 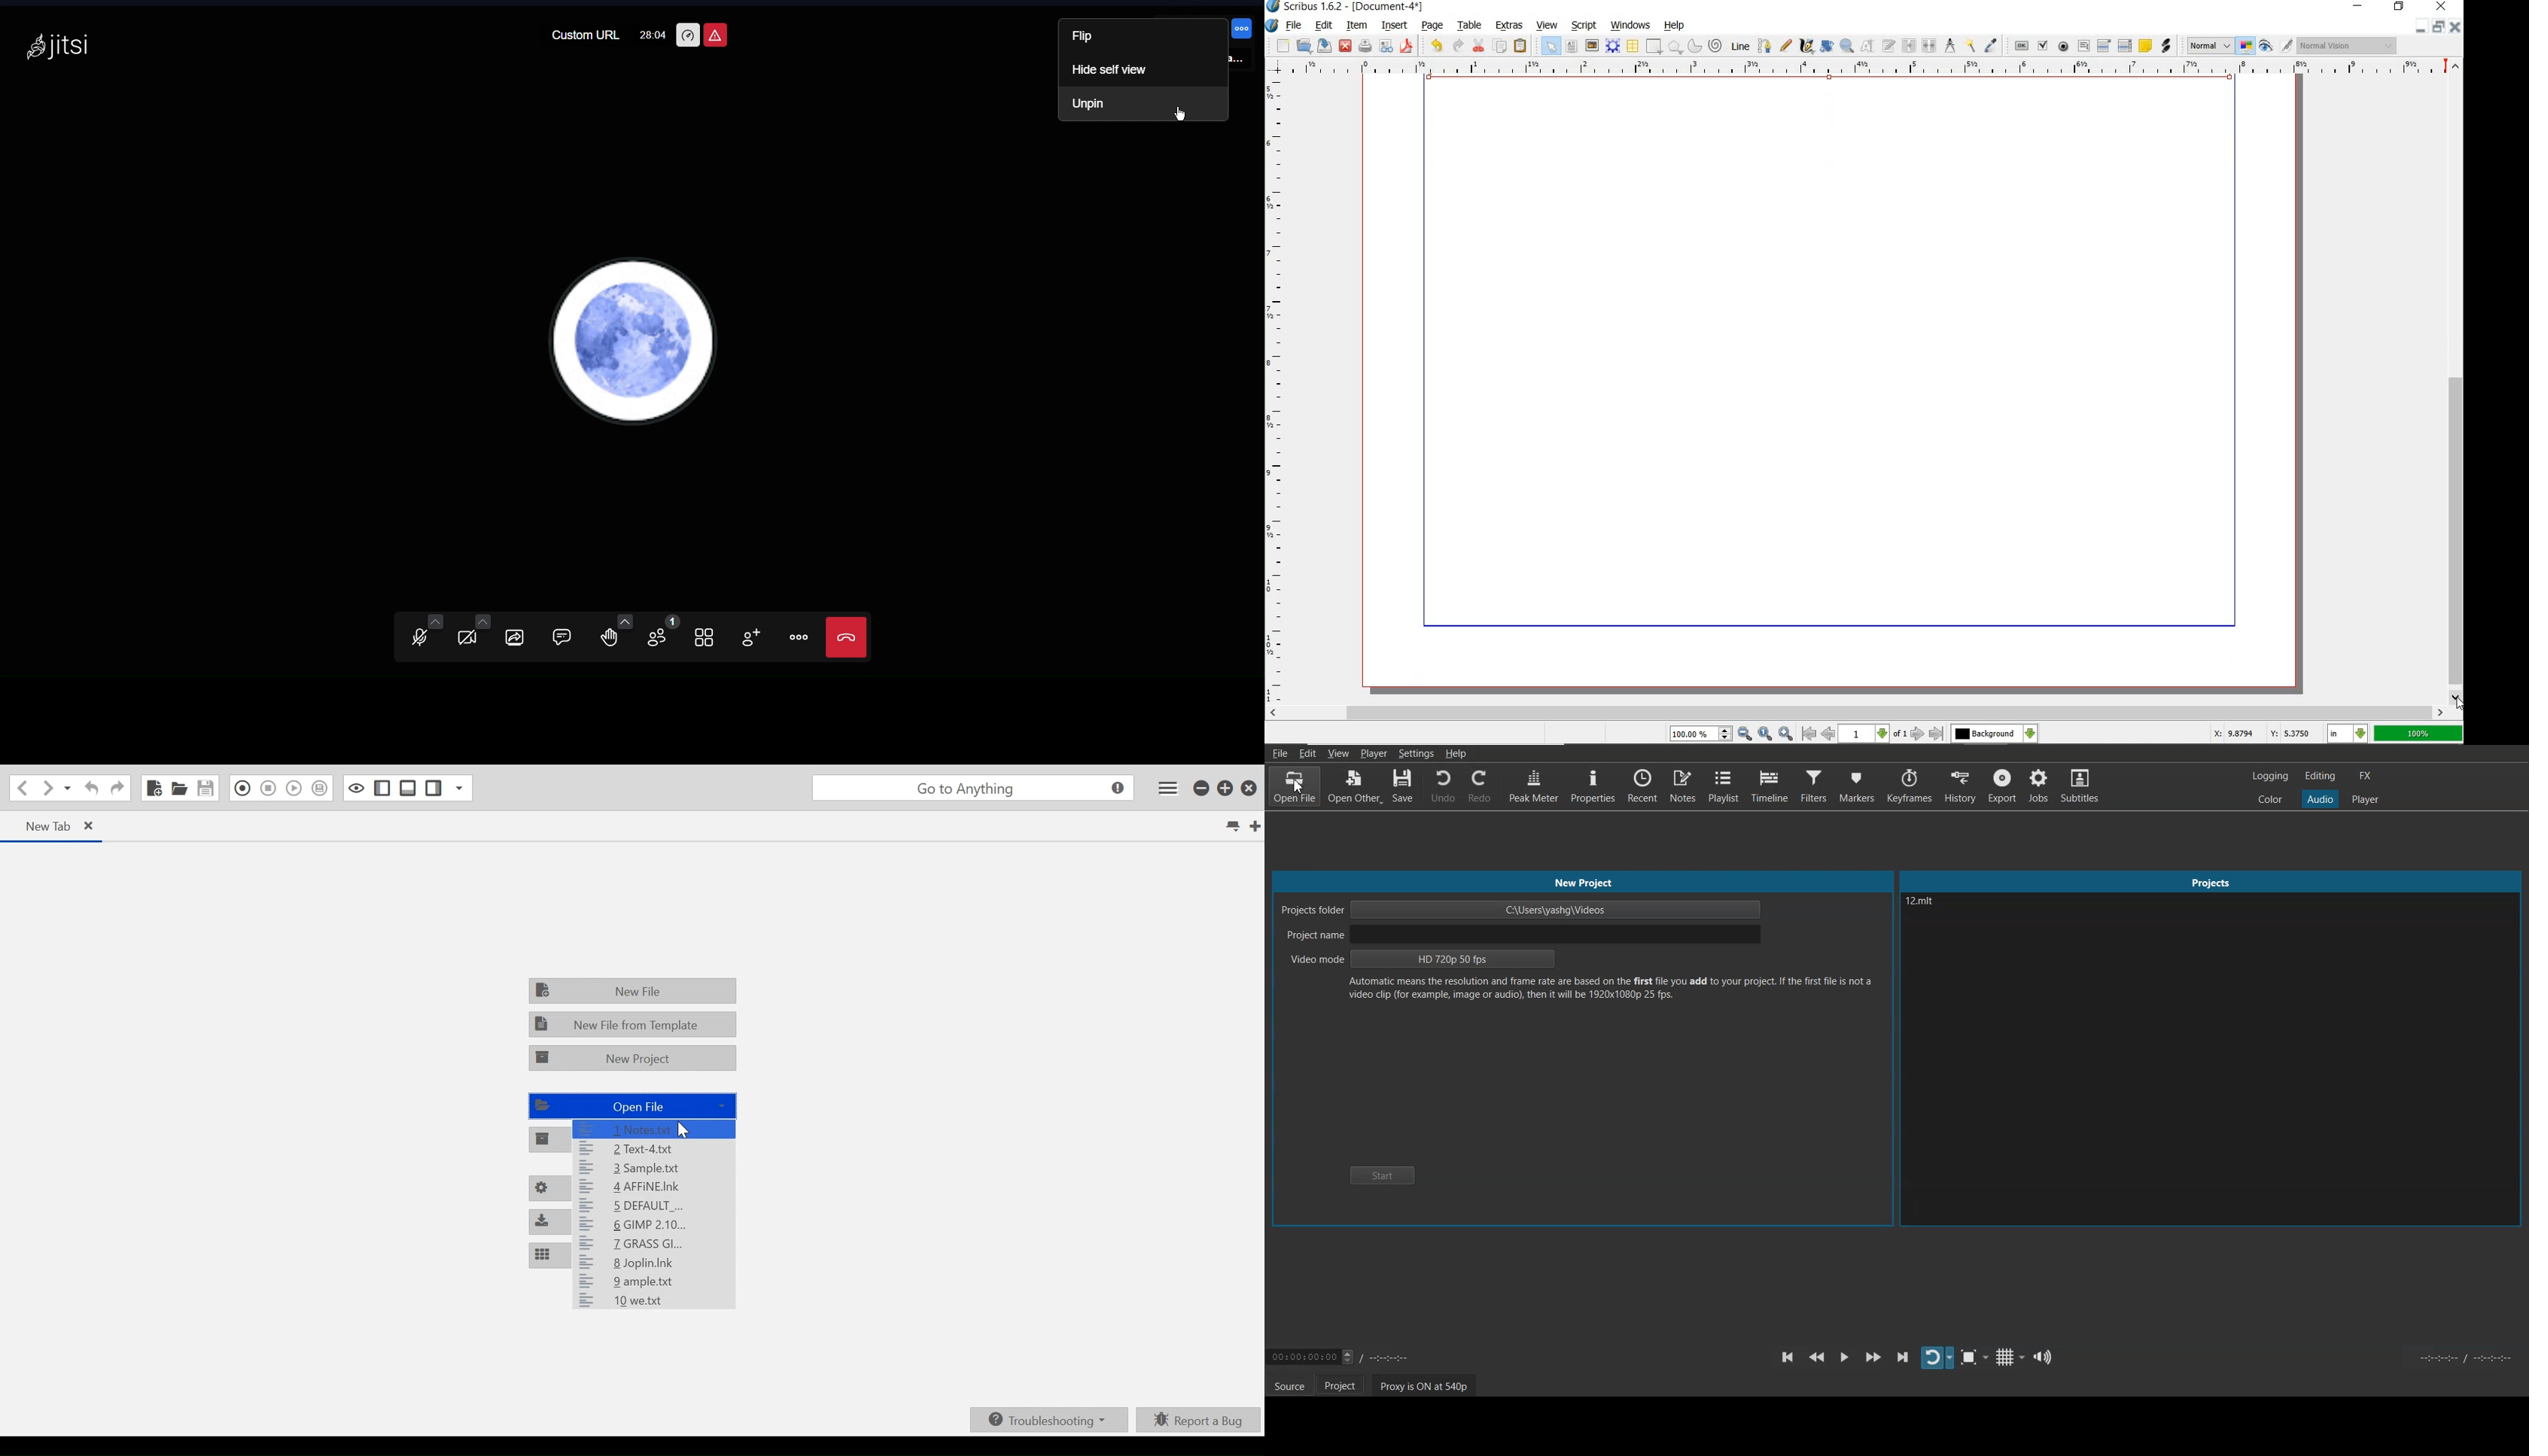 What do you see at coordinates (634, 1058) in the screenshot?
I see `New Project` at bounding box center [634, 1058].